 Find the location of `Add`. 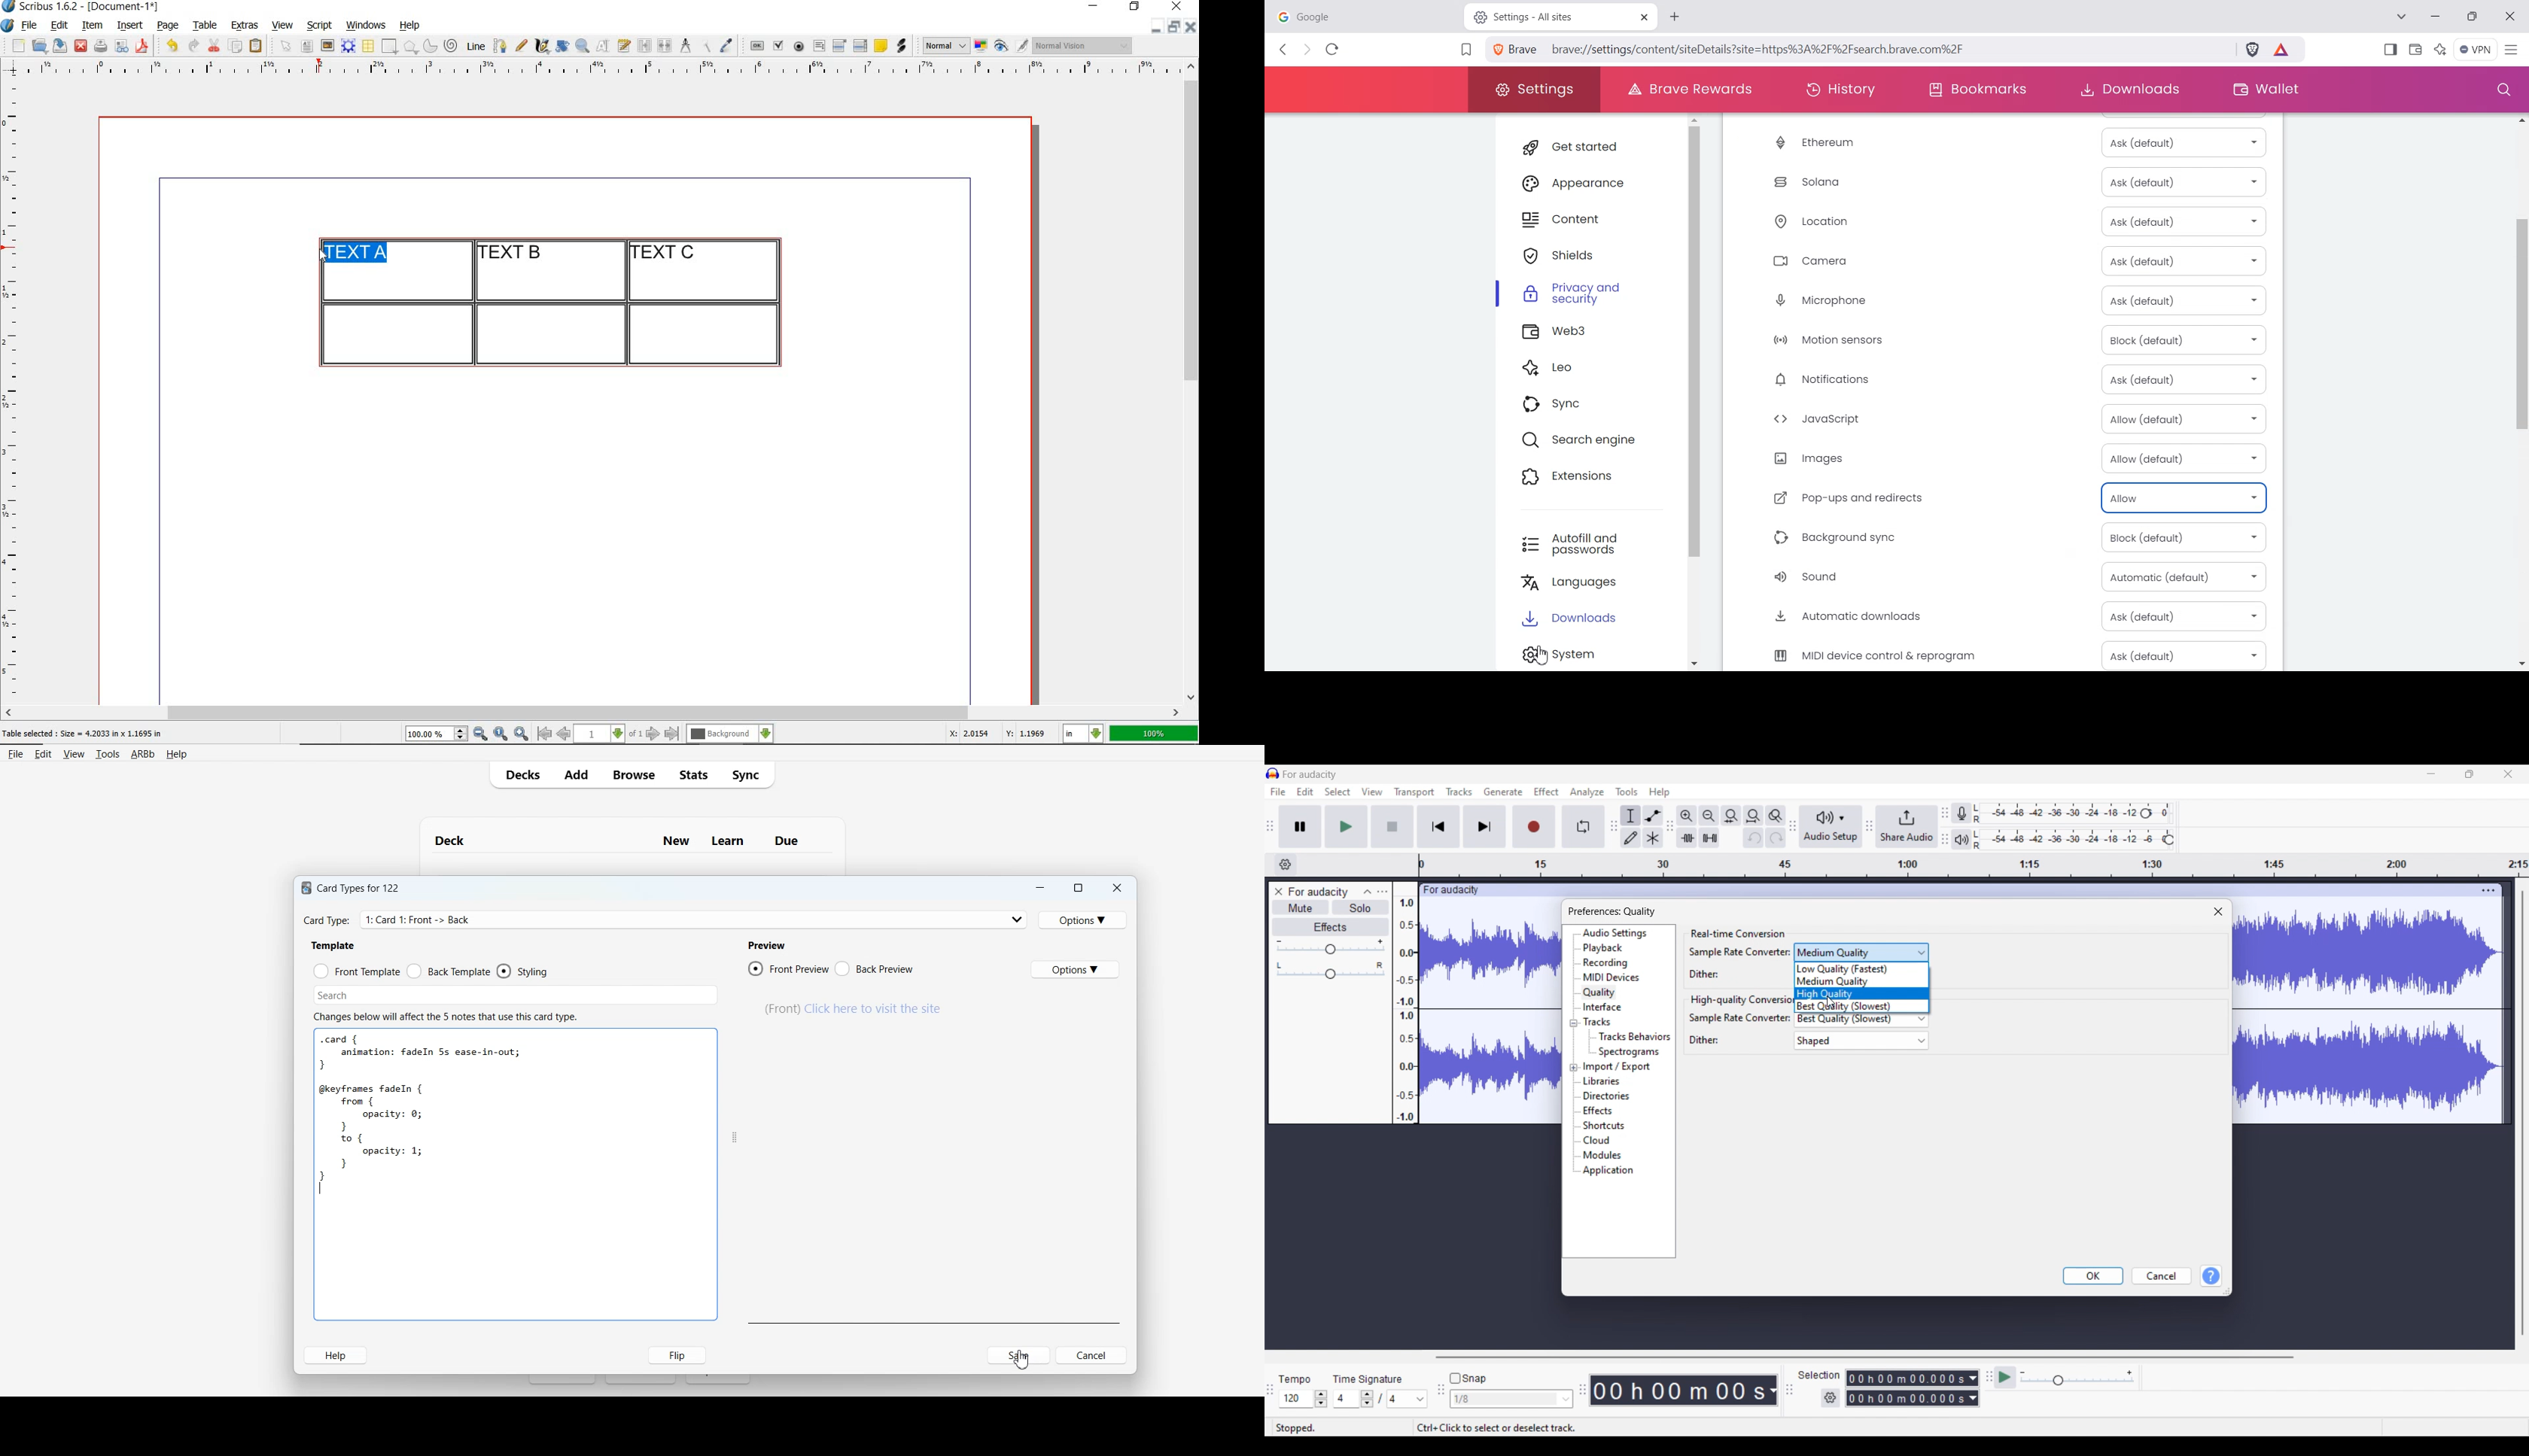

Add is located at coordinates (575, 774).